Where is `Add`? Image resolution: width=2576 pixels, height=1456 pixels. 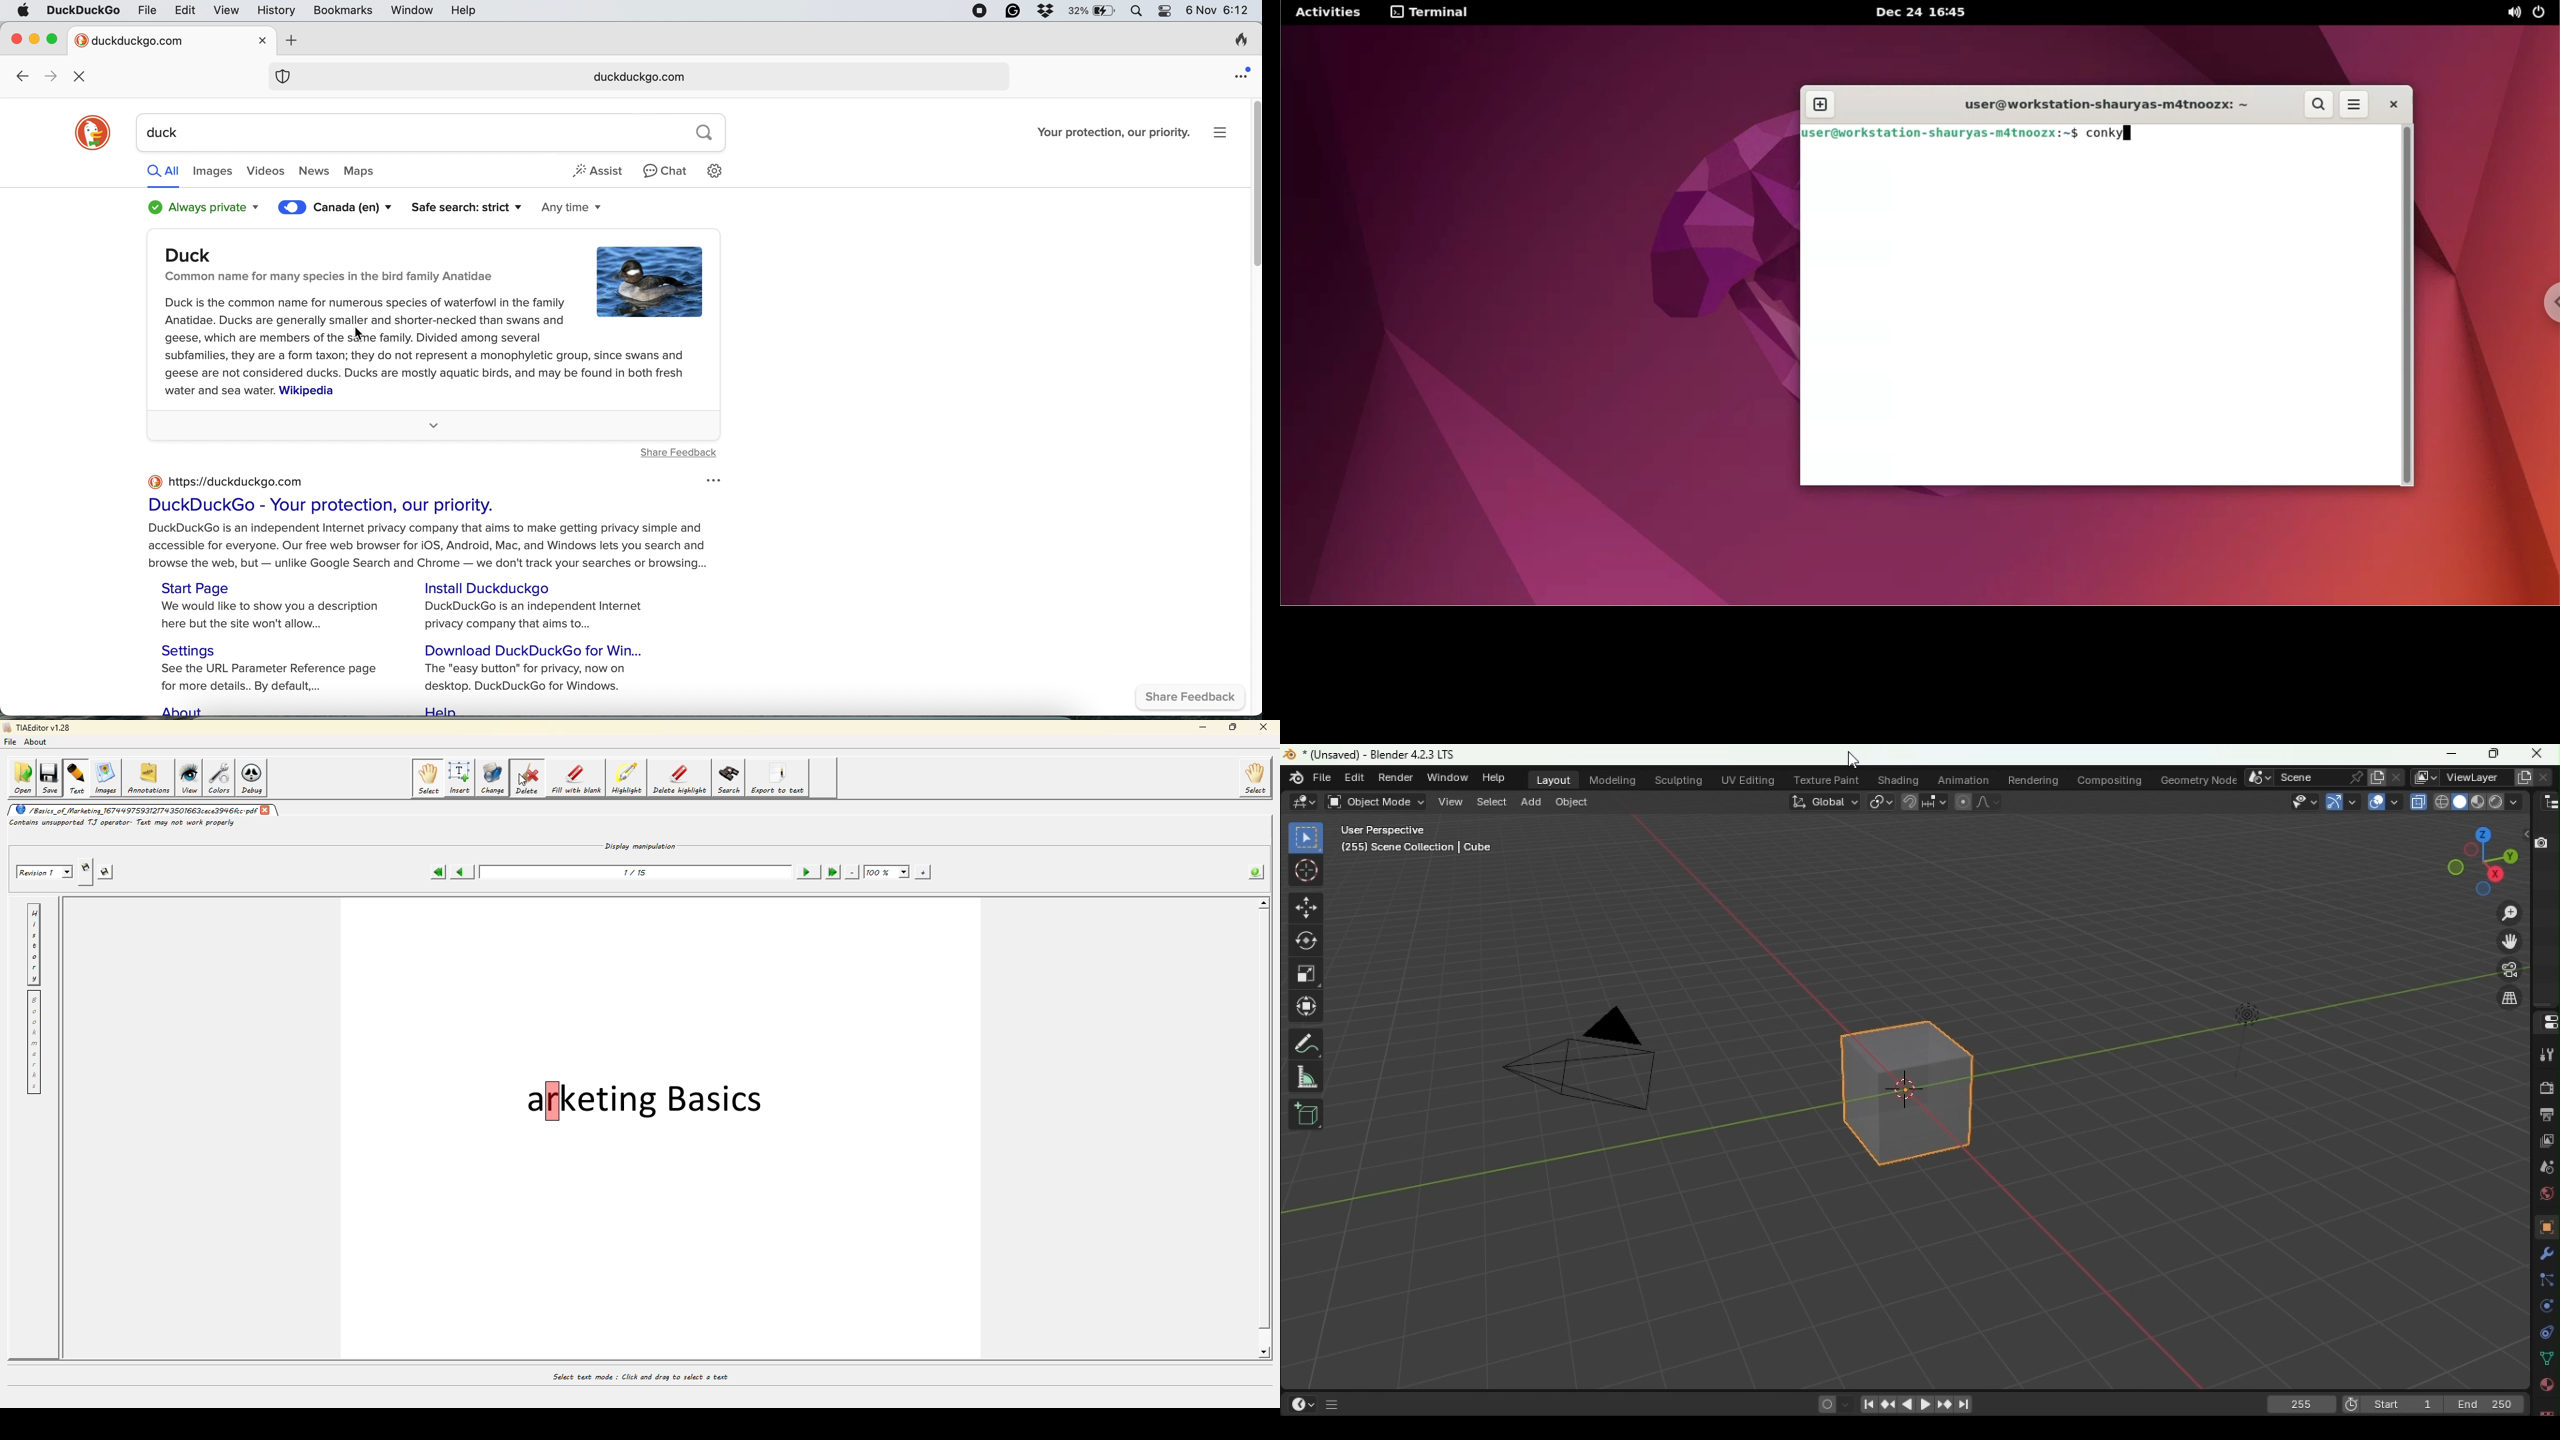 Add is located at coordinates (1533, 800).